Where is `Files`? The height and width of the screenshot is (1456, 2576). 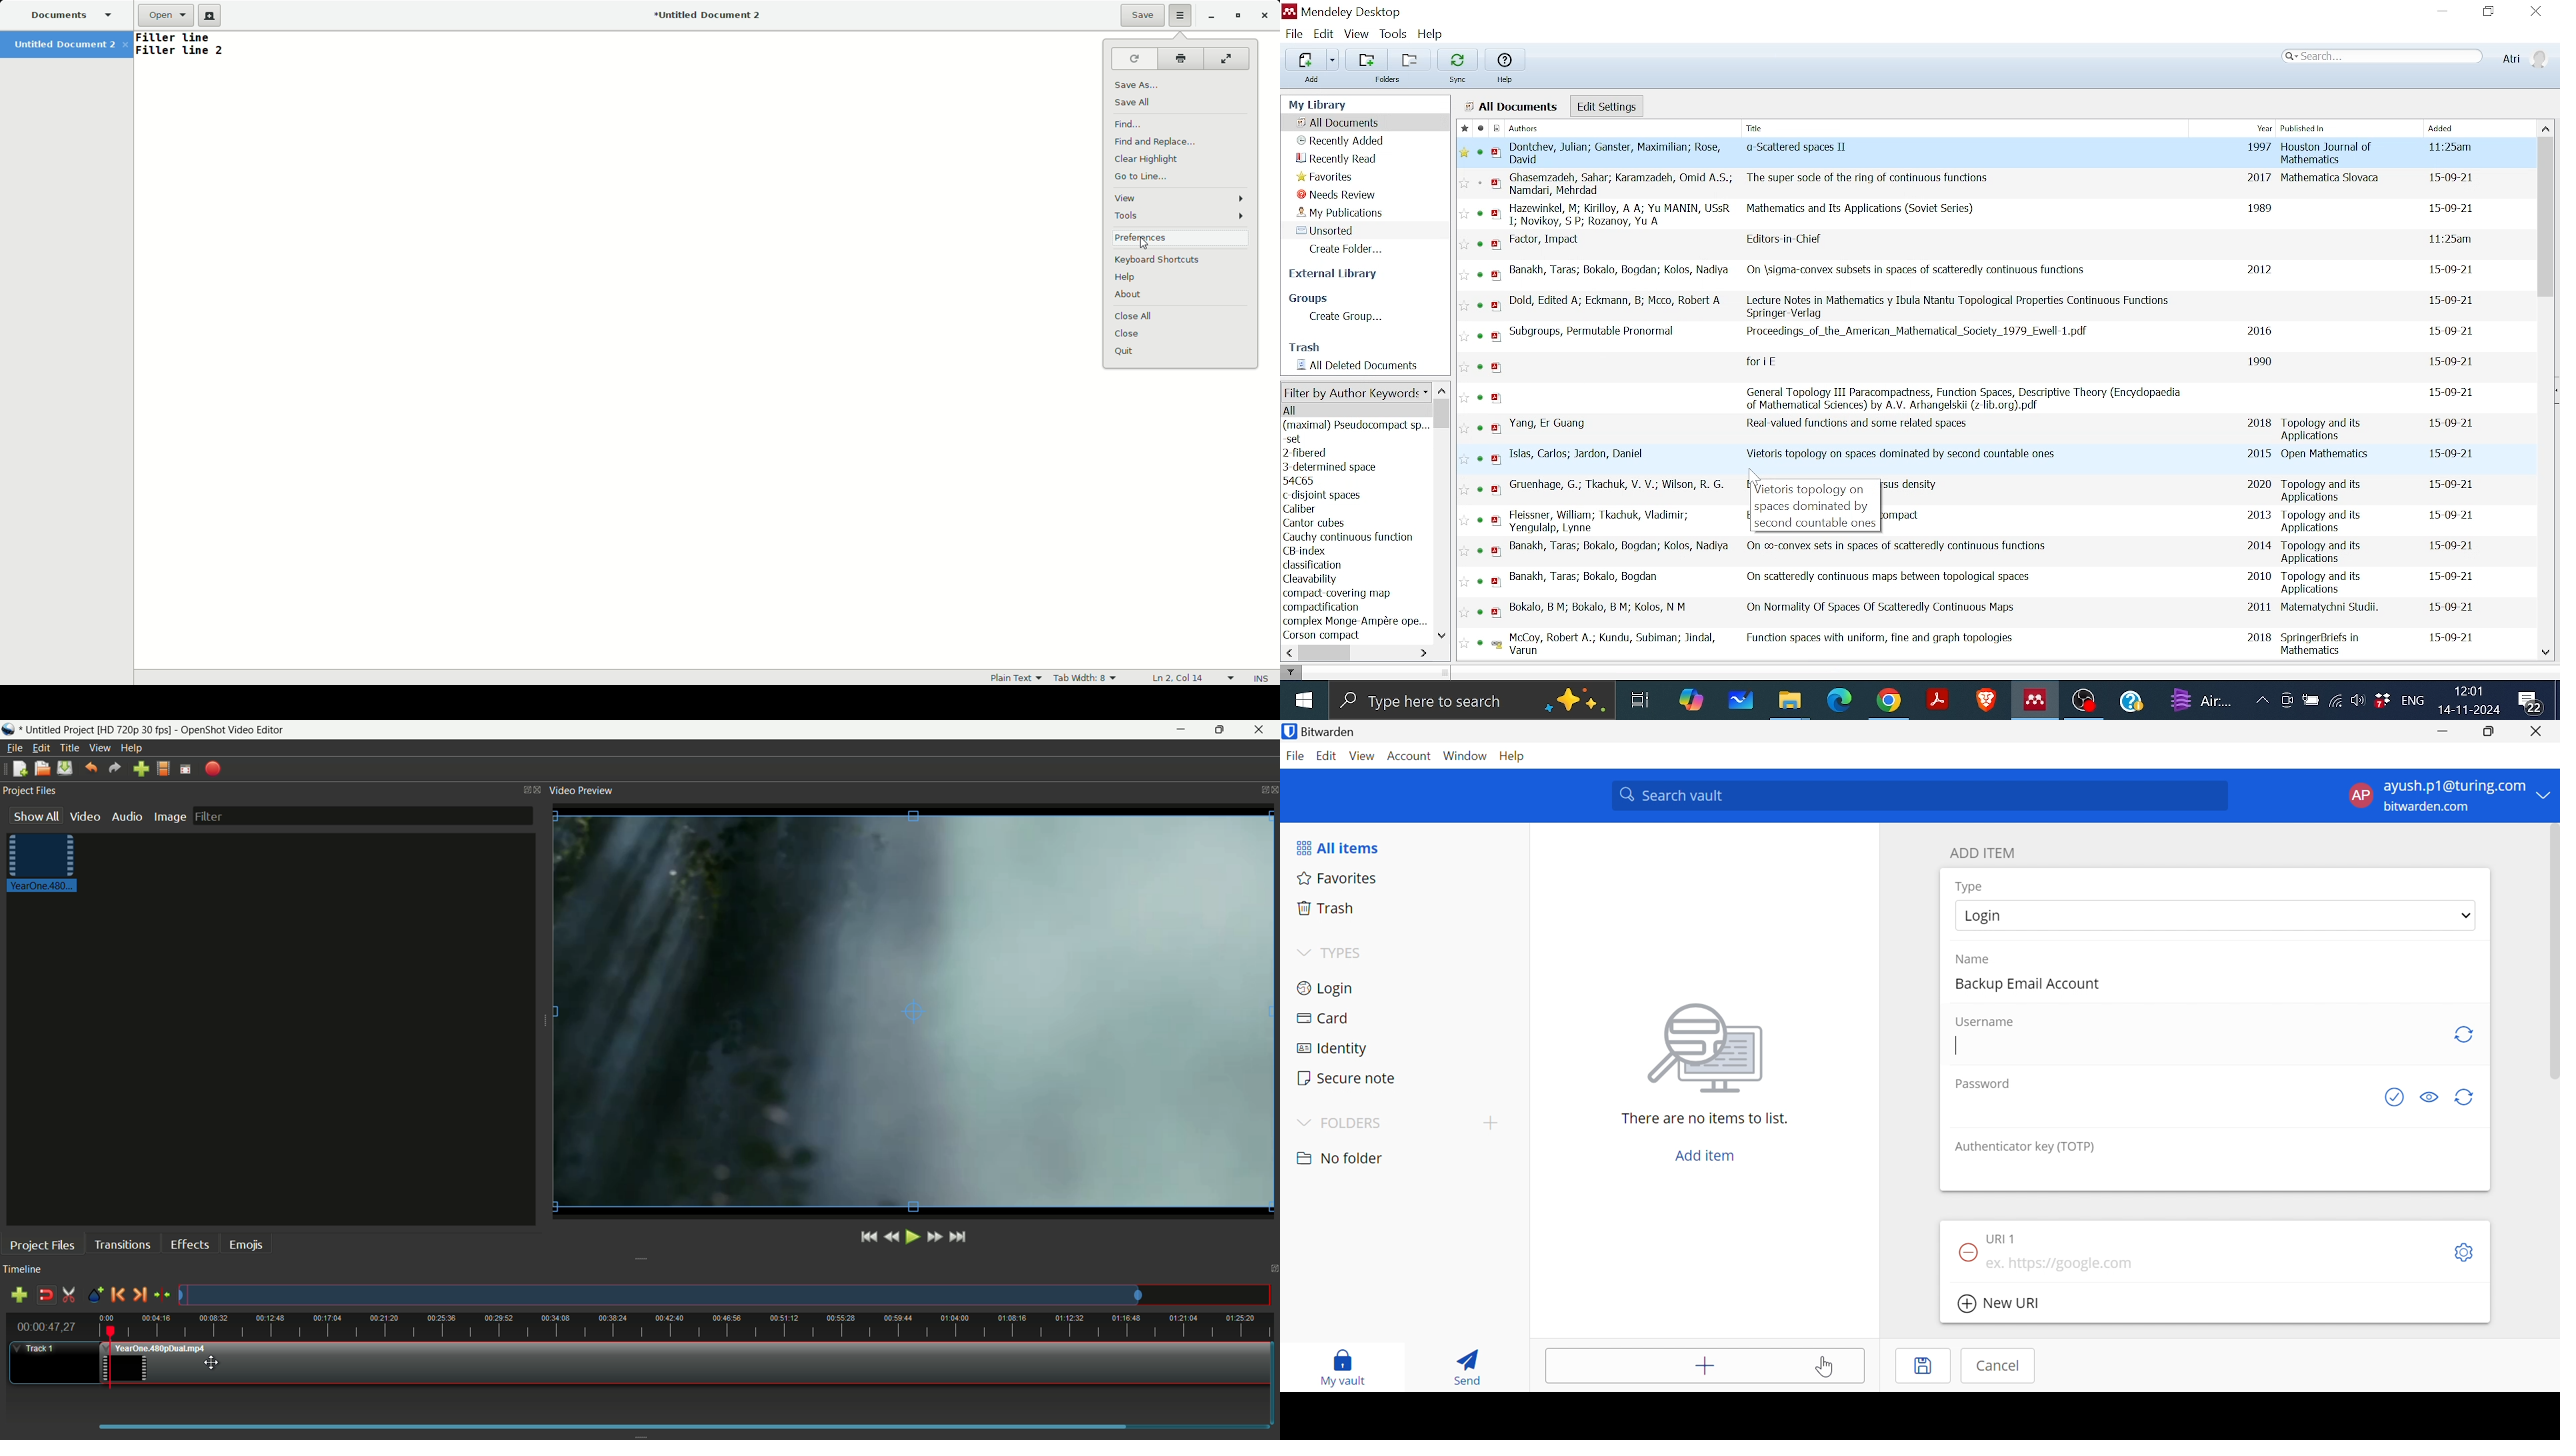 Files is located at coordinates (1791, 700).